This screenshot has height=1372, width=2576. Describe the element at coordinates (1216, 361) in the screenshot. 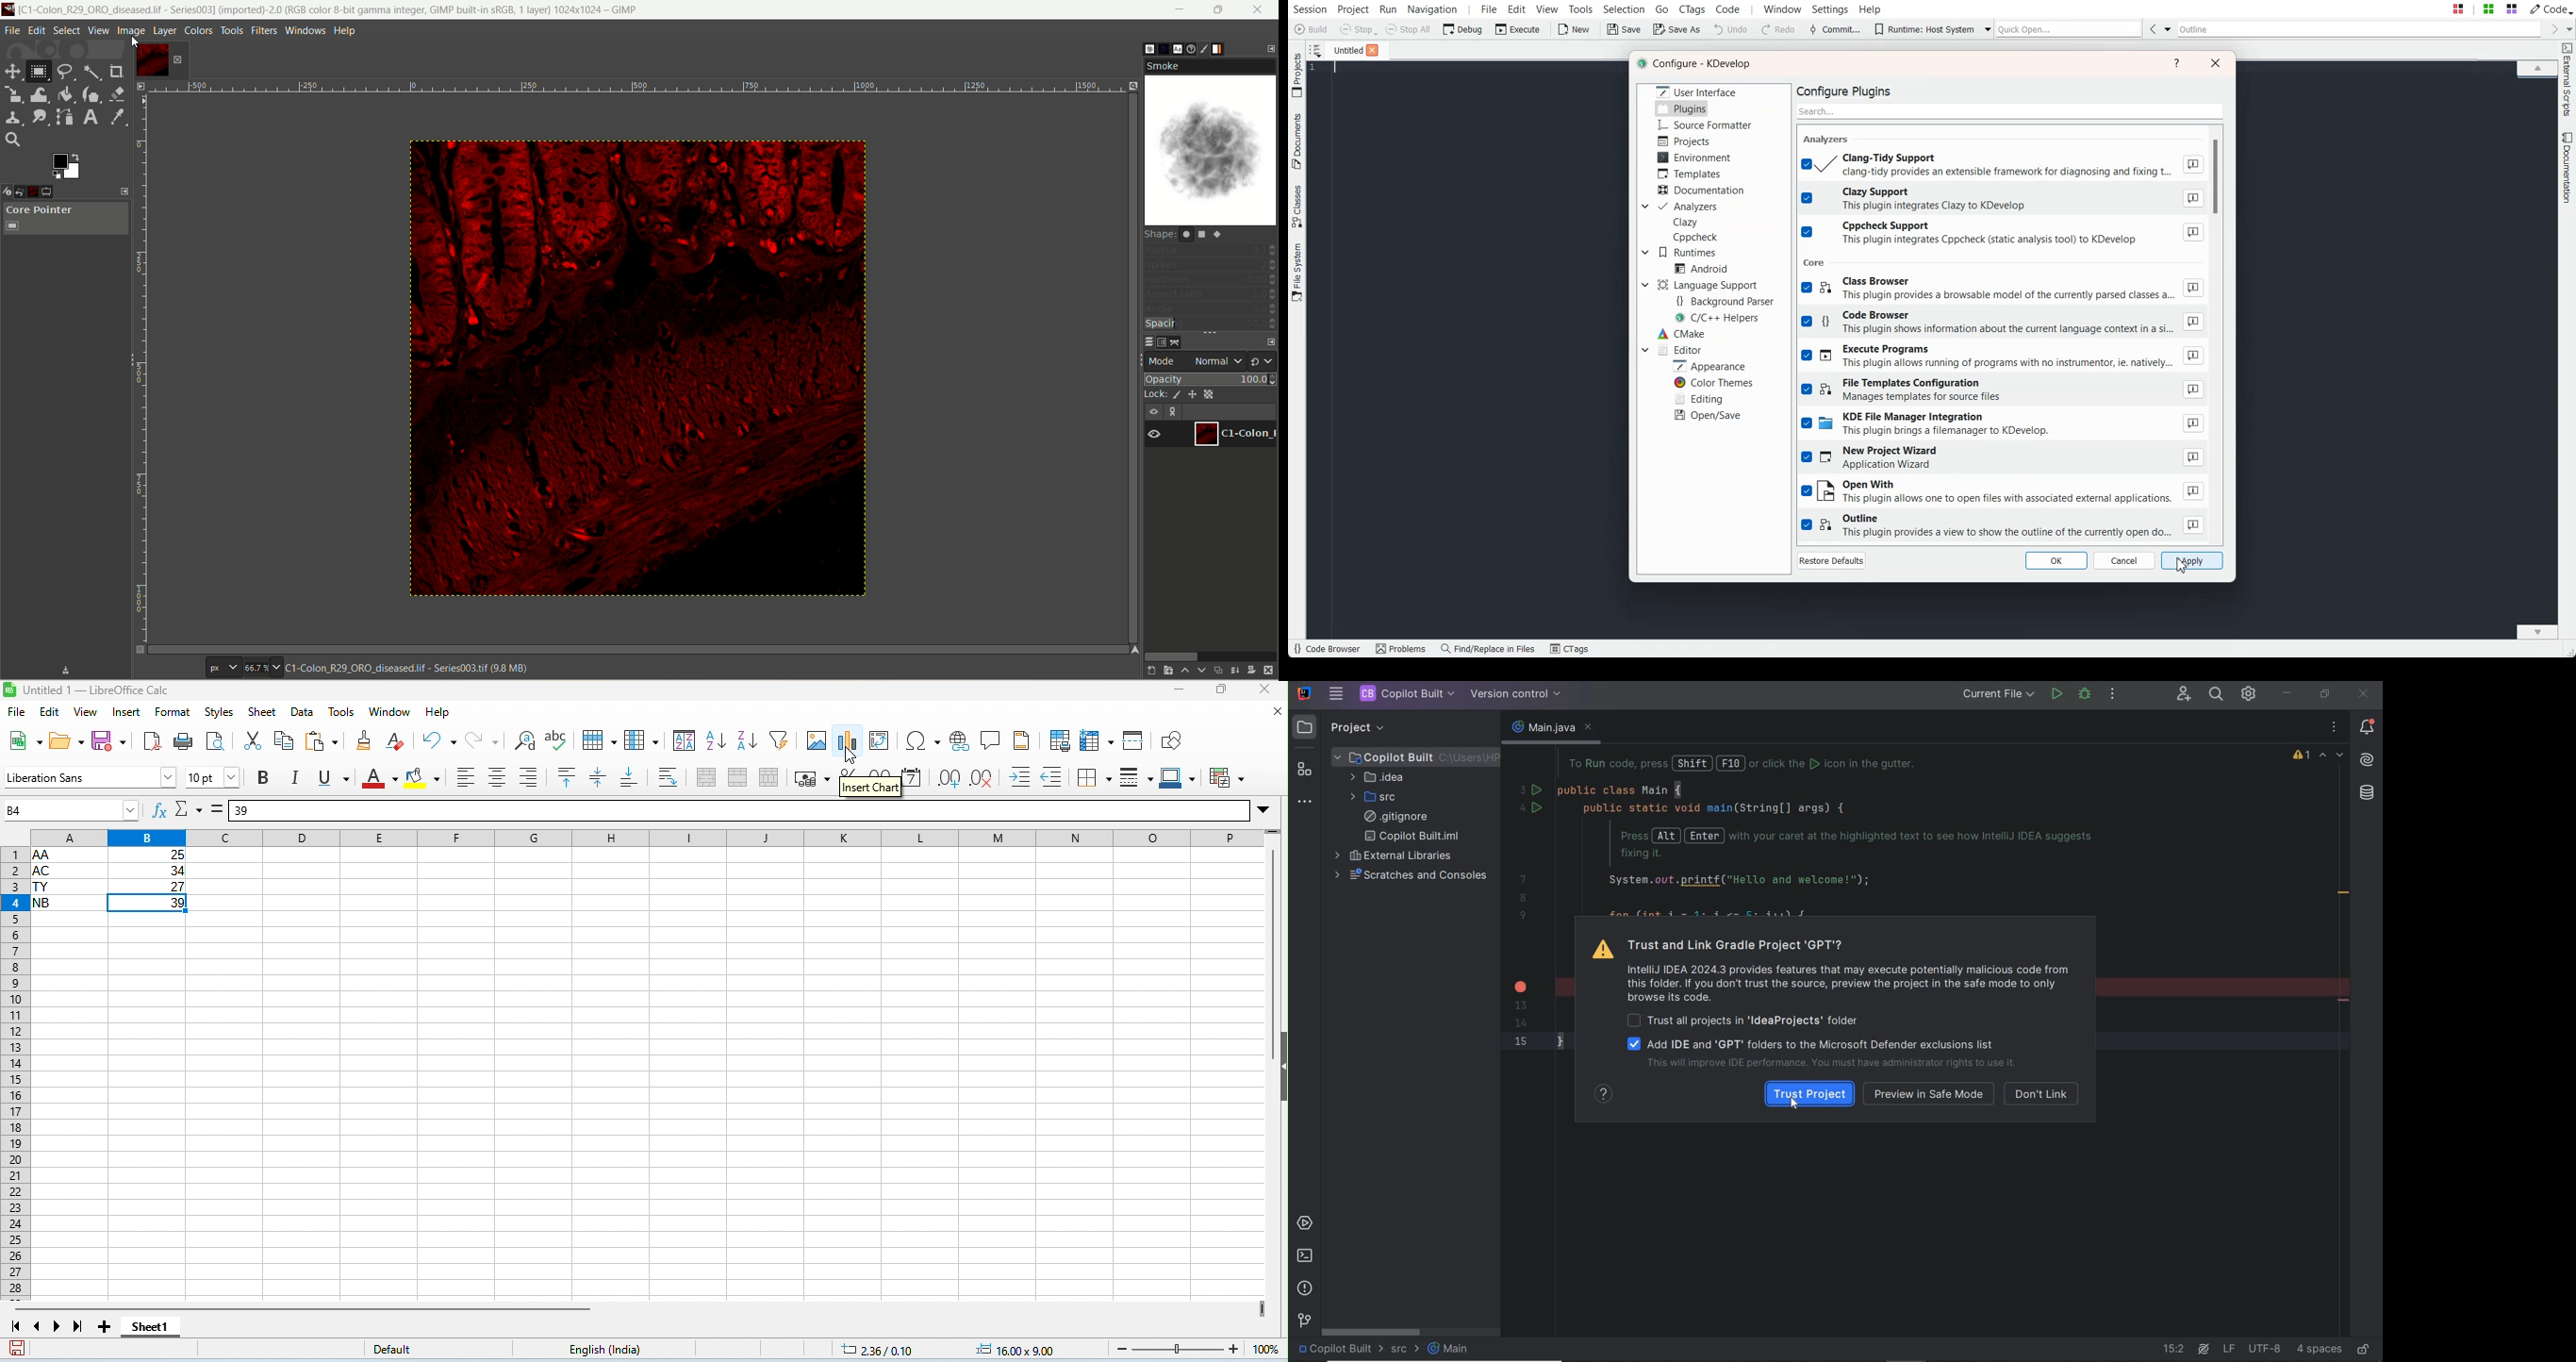

I see `normal` at that location.